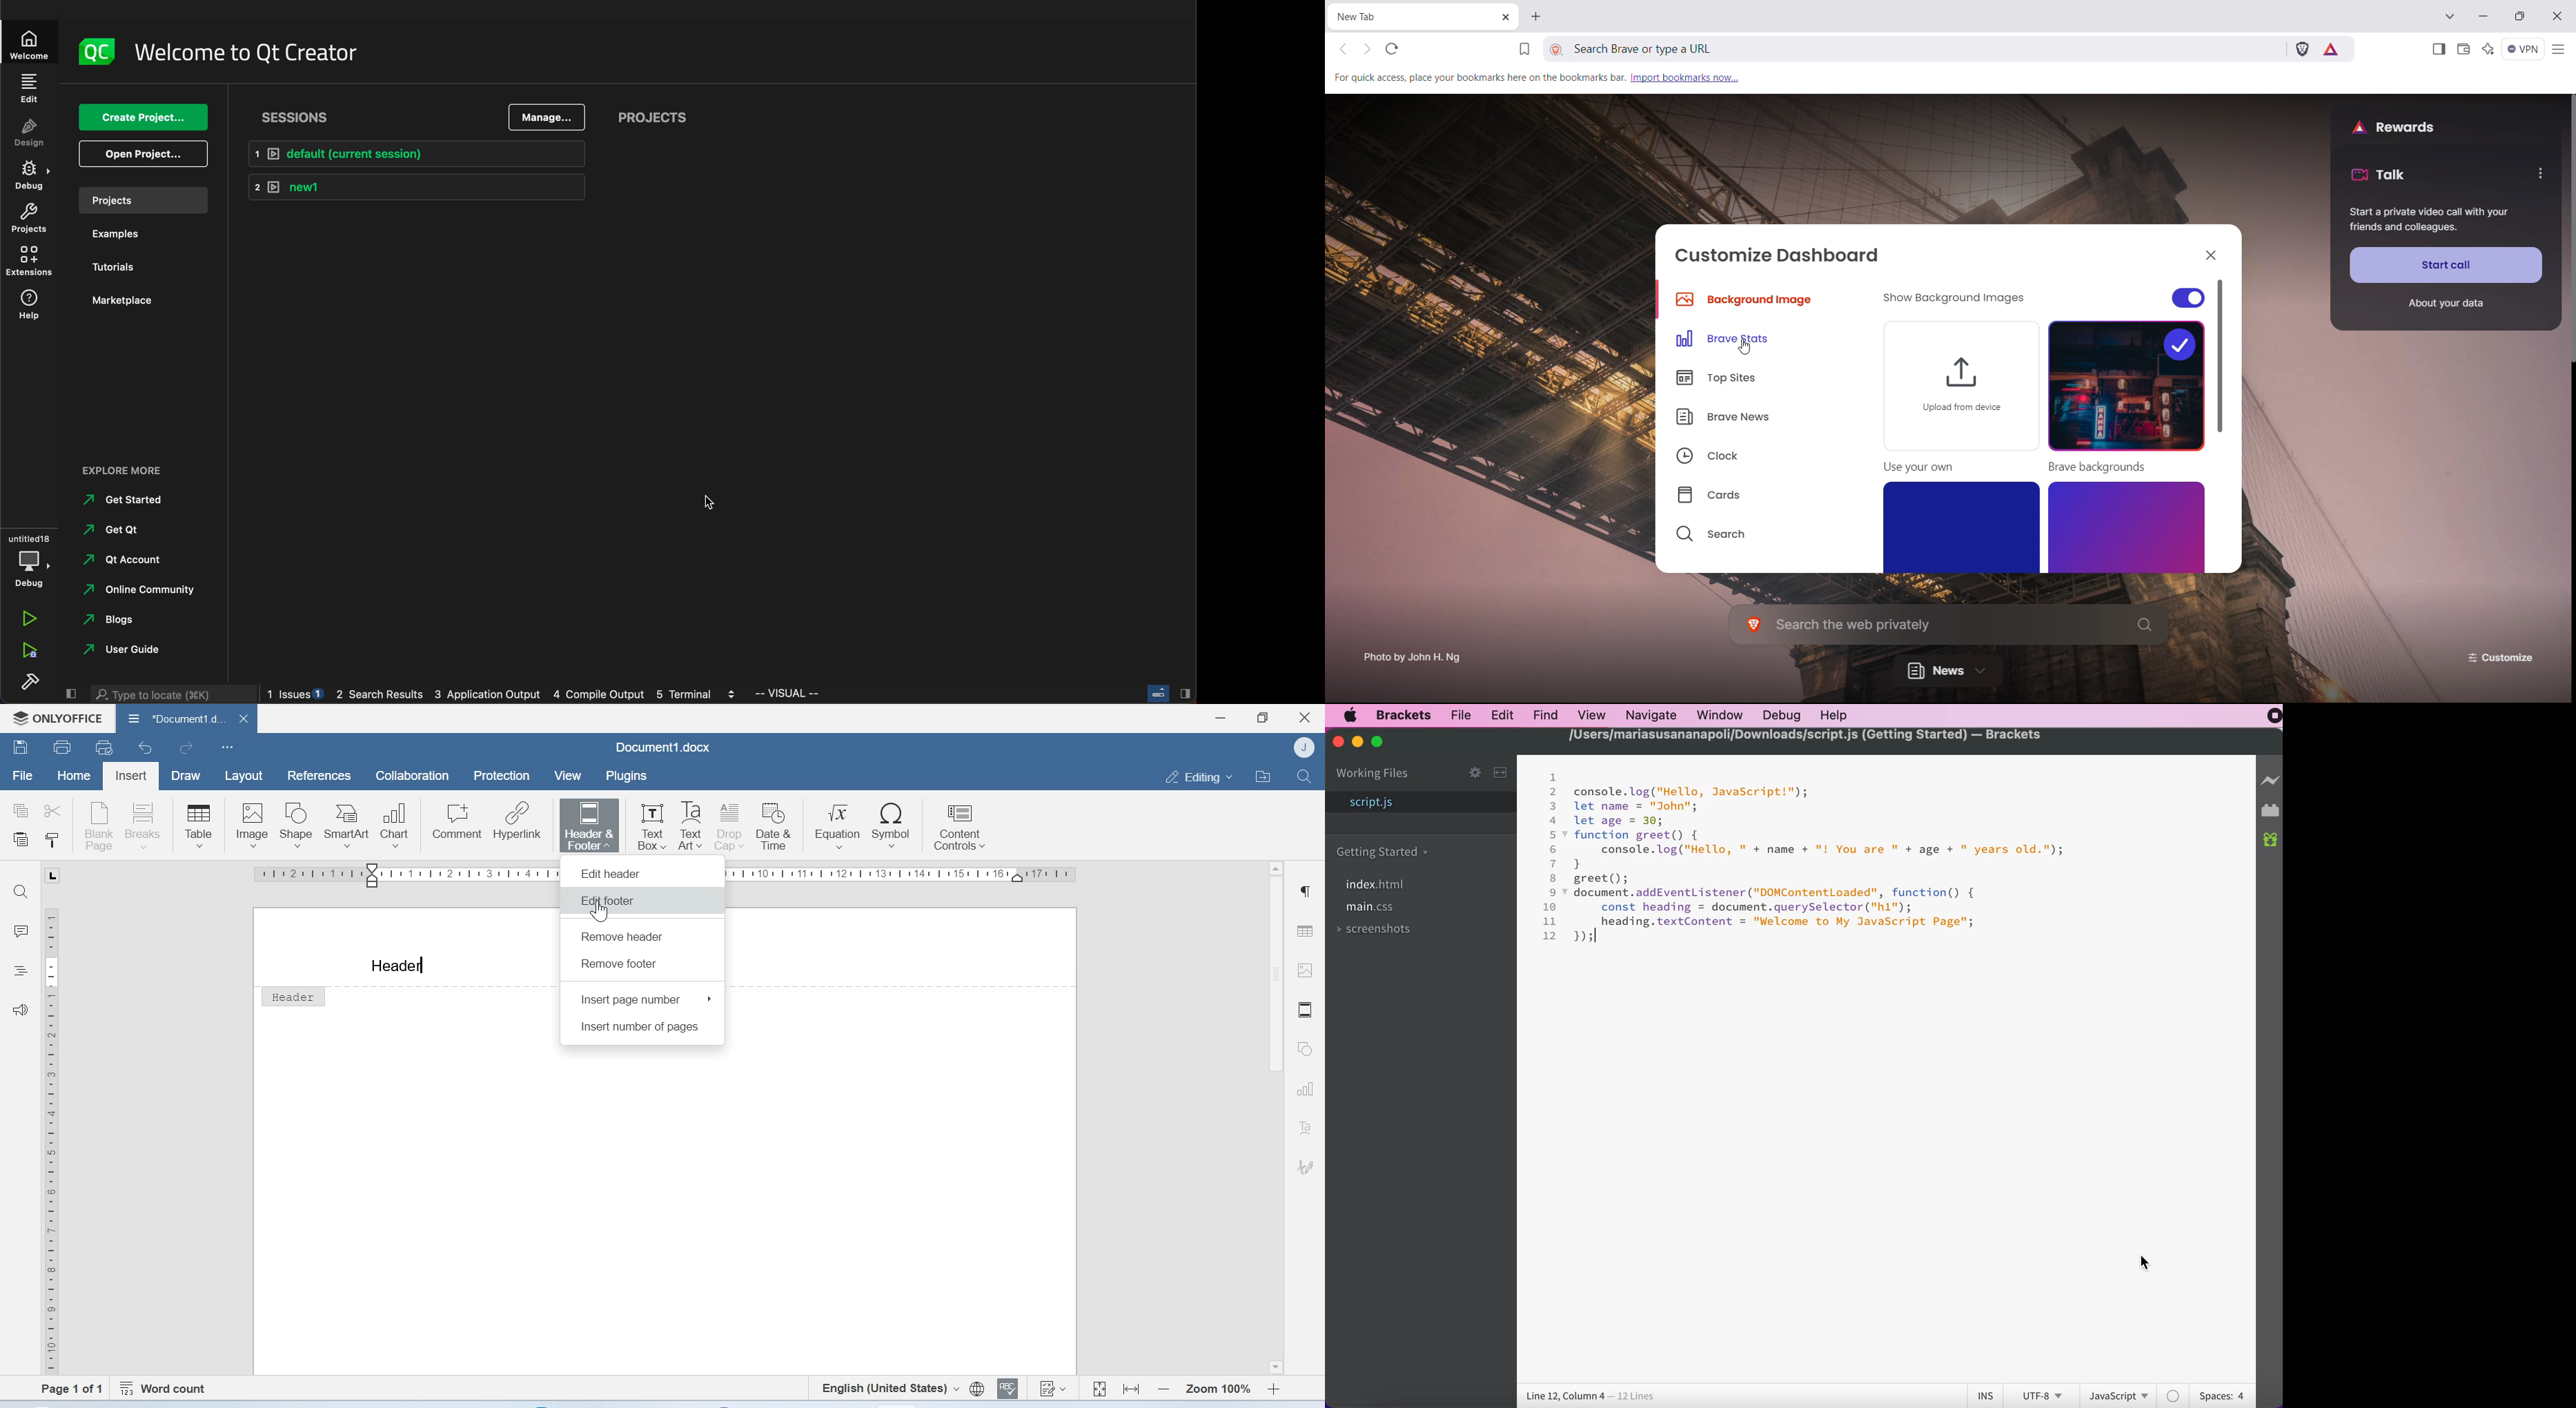  I want to click on run debug, so click(31, 650).